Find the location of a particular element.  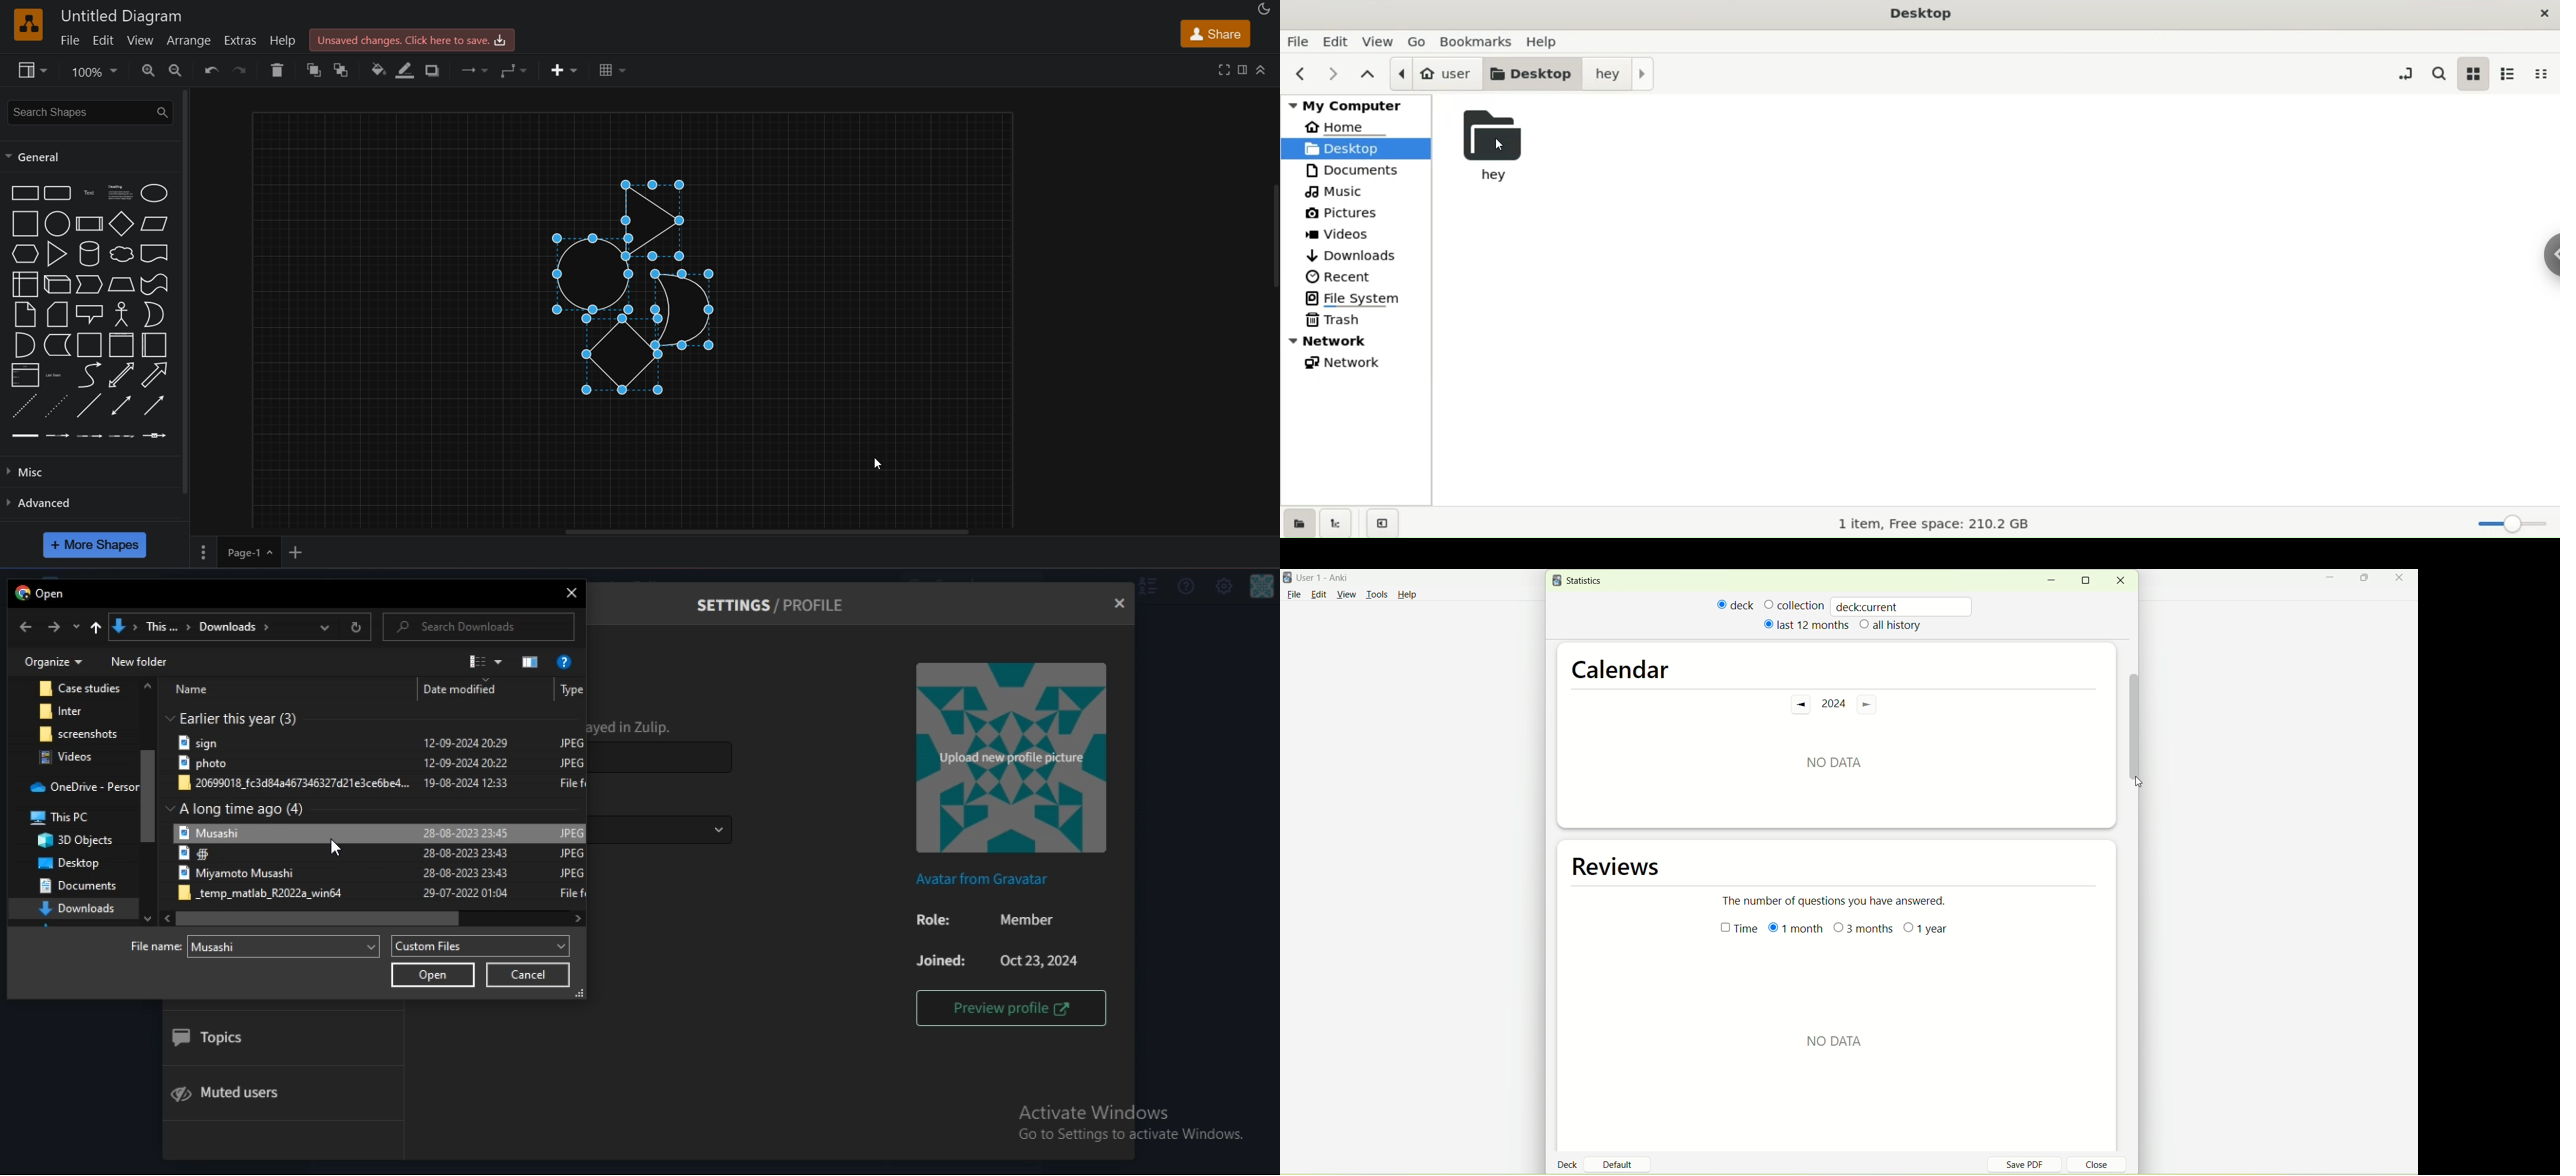

view is located at coordinates (35, 72).